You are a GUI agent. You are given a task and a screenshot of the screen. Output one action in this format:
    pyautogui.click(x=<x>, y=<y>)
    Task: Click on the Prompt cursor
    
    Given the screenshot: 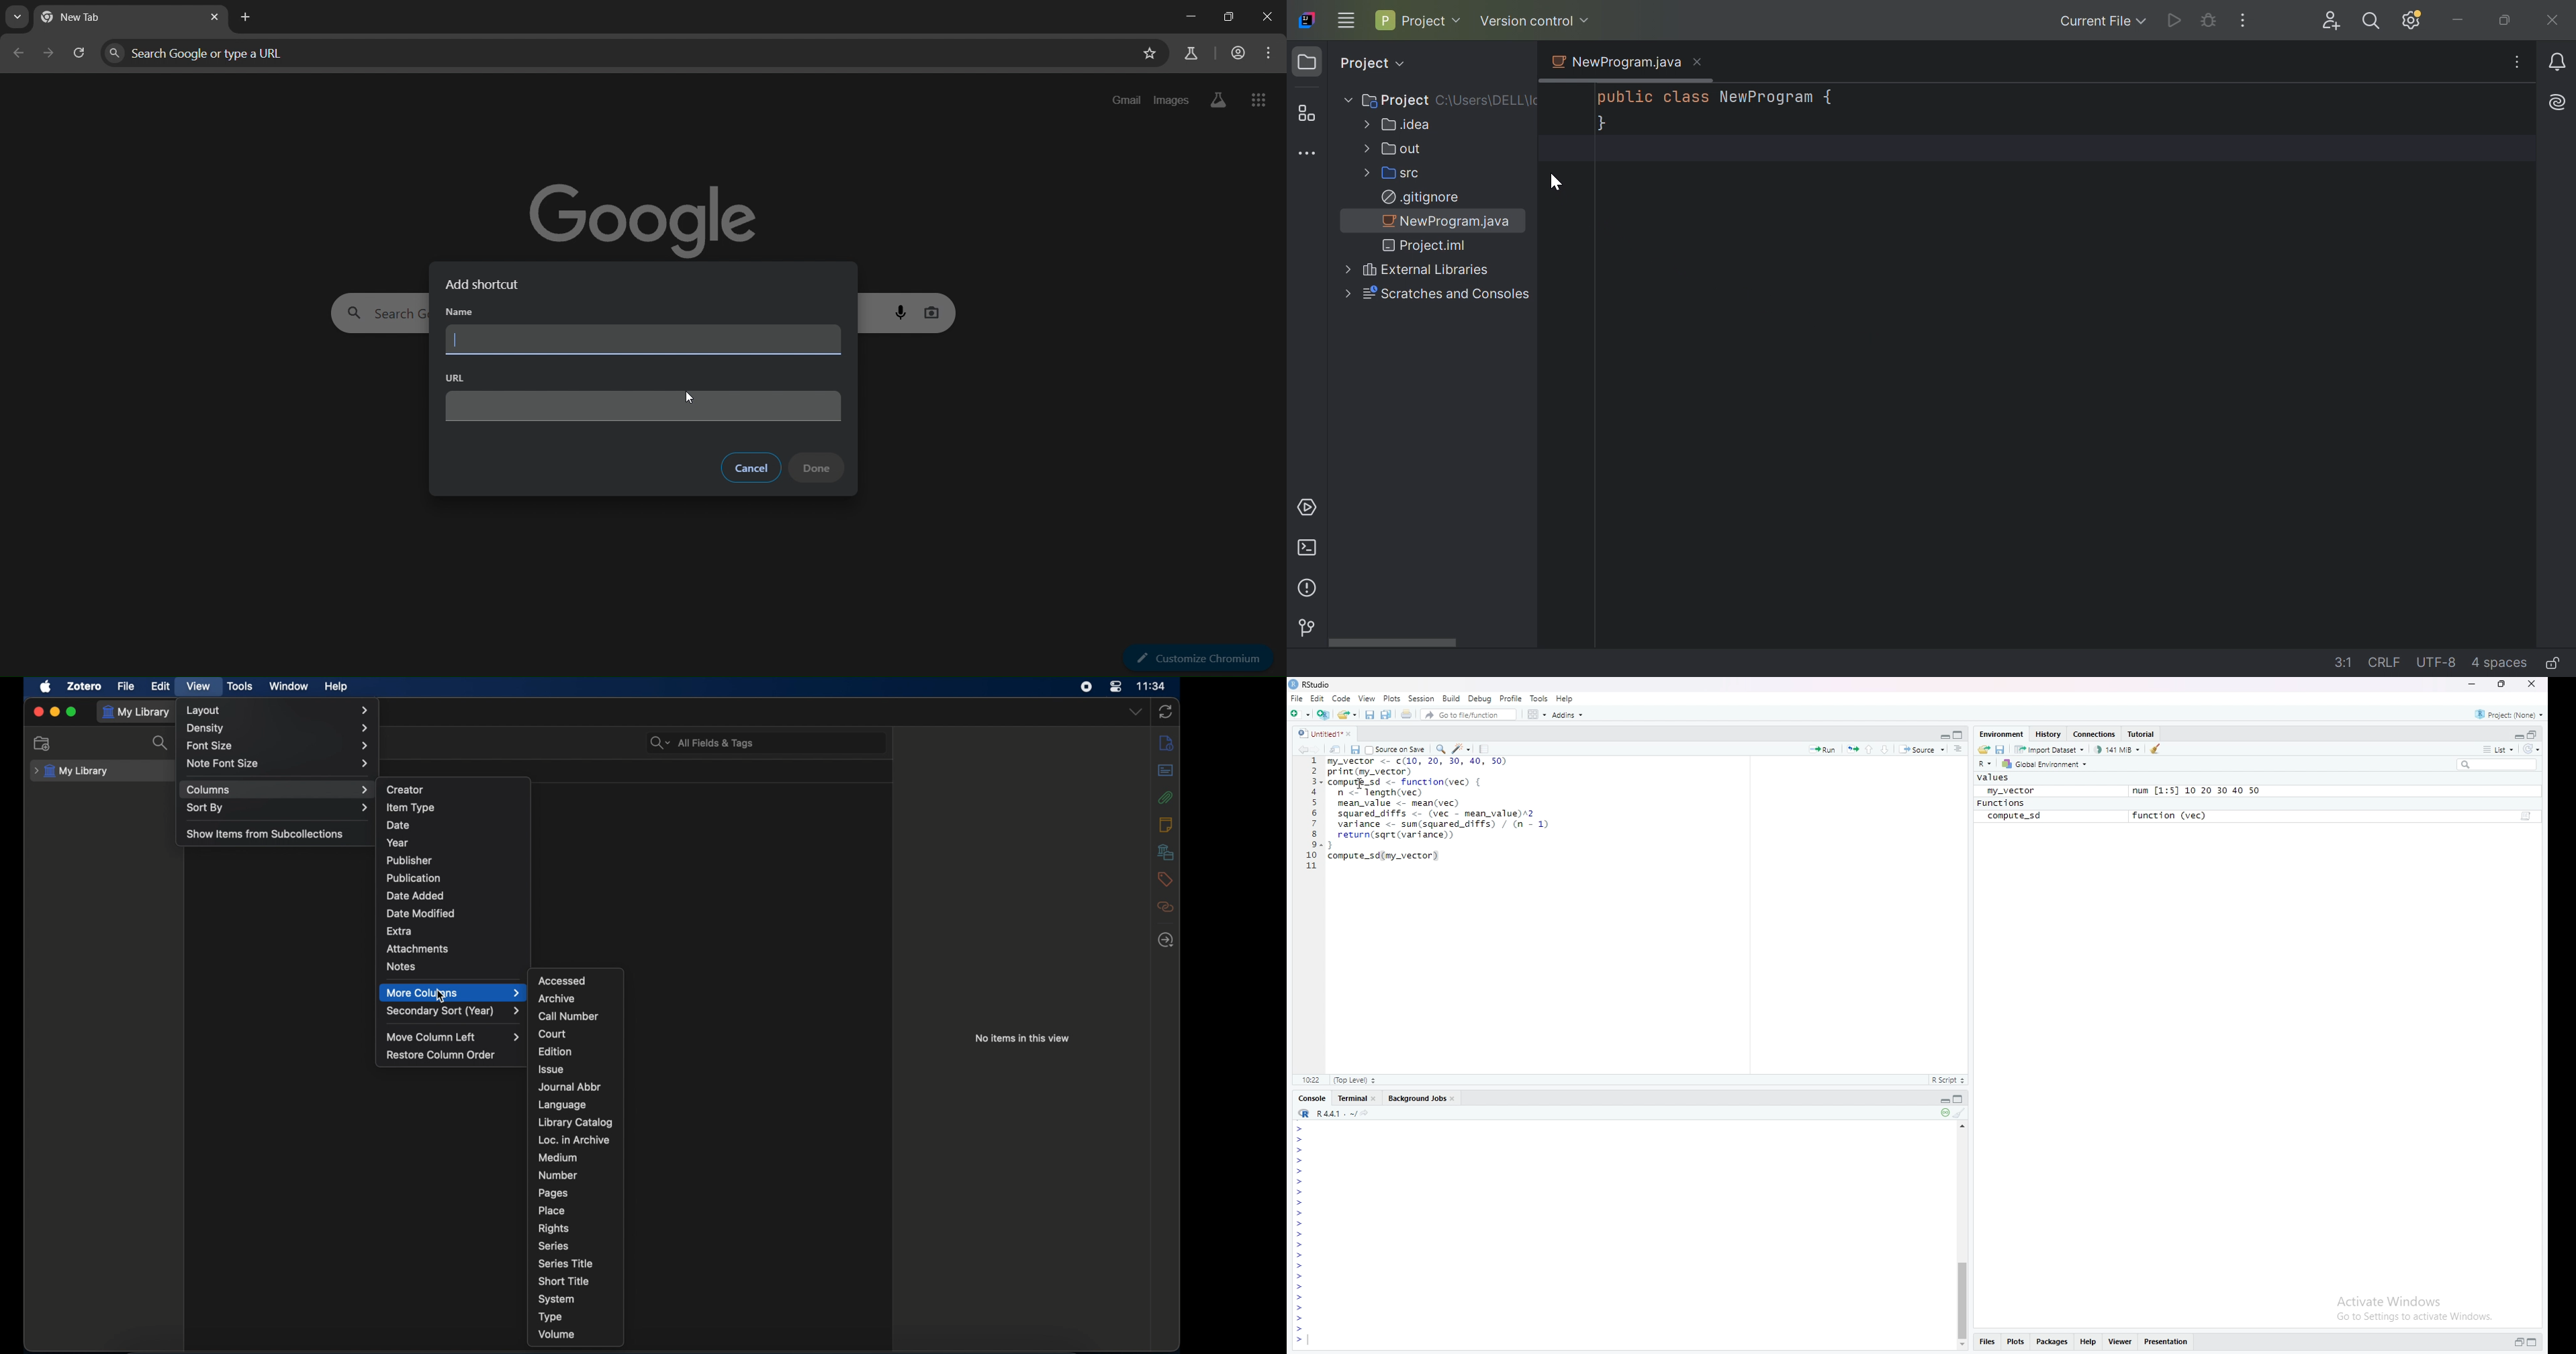 What is the action you would take?
    pyautogui.click(x=1298, y=1213)
    